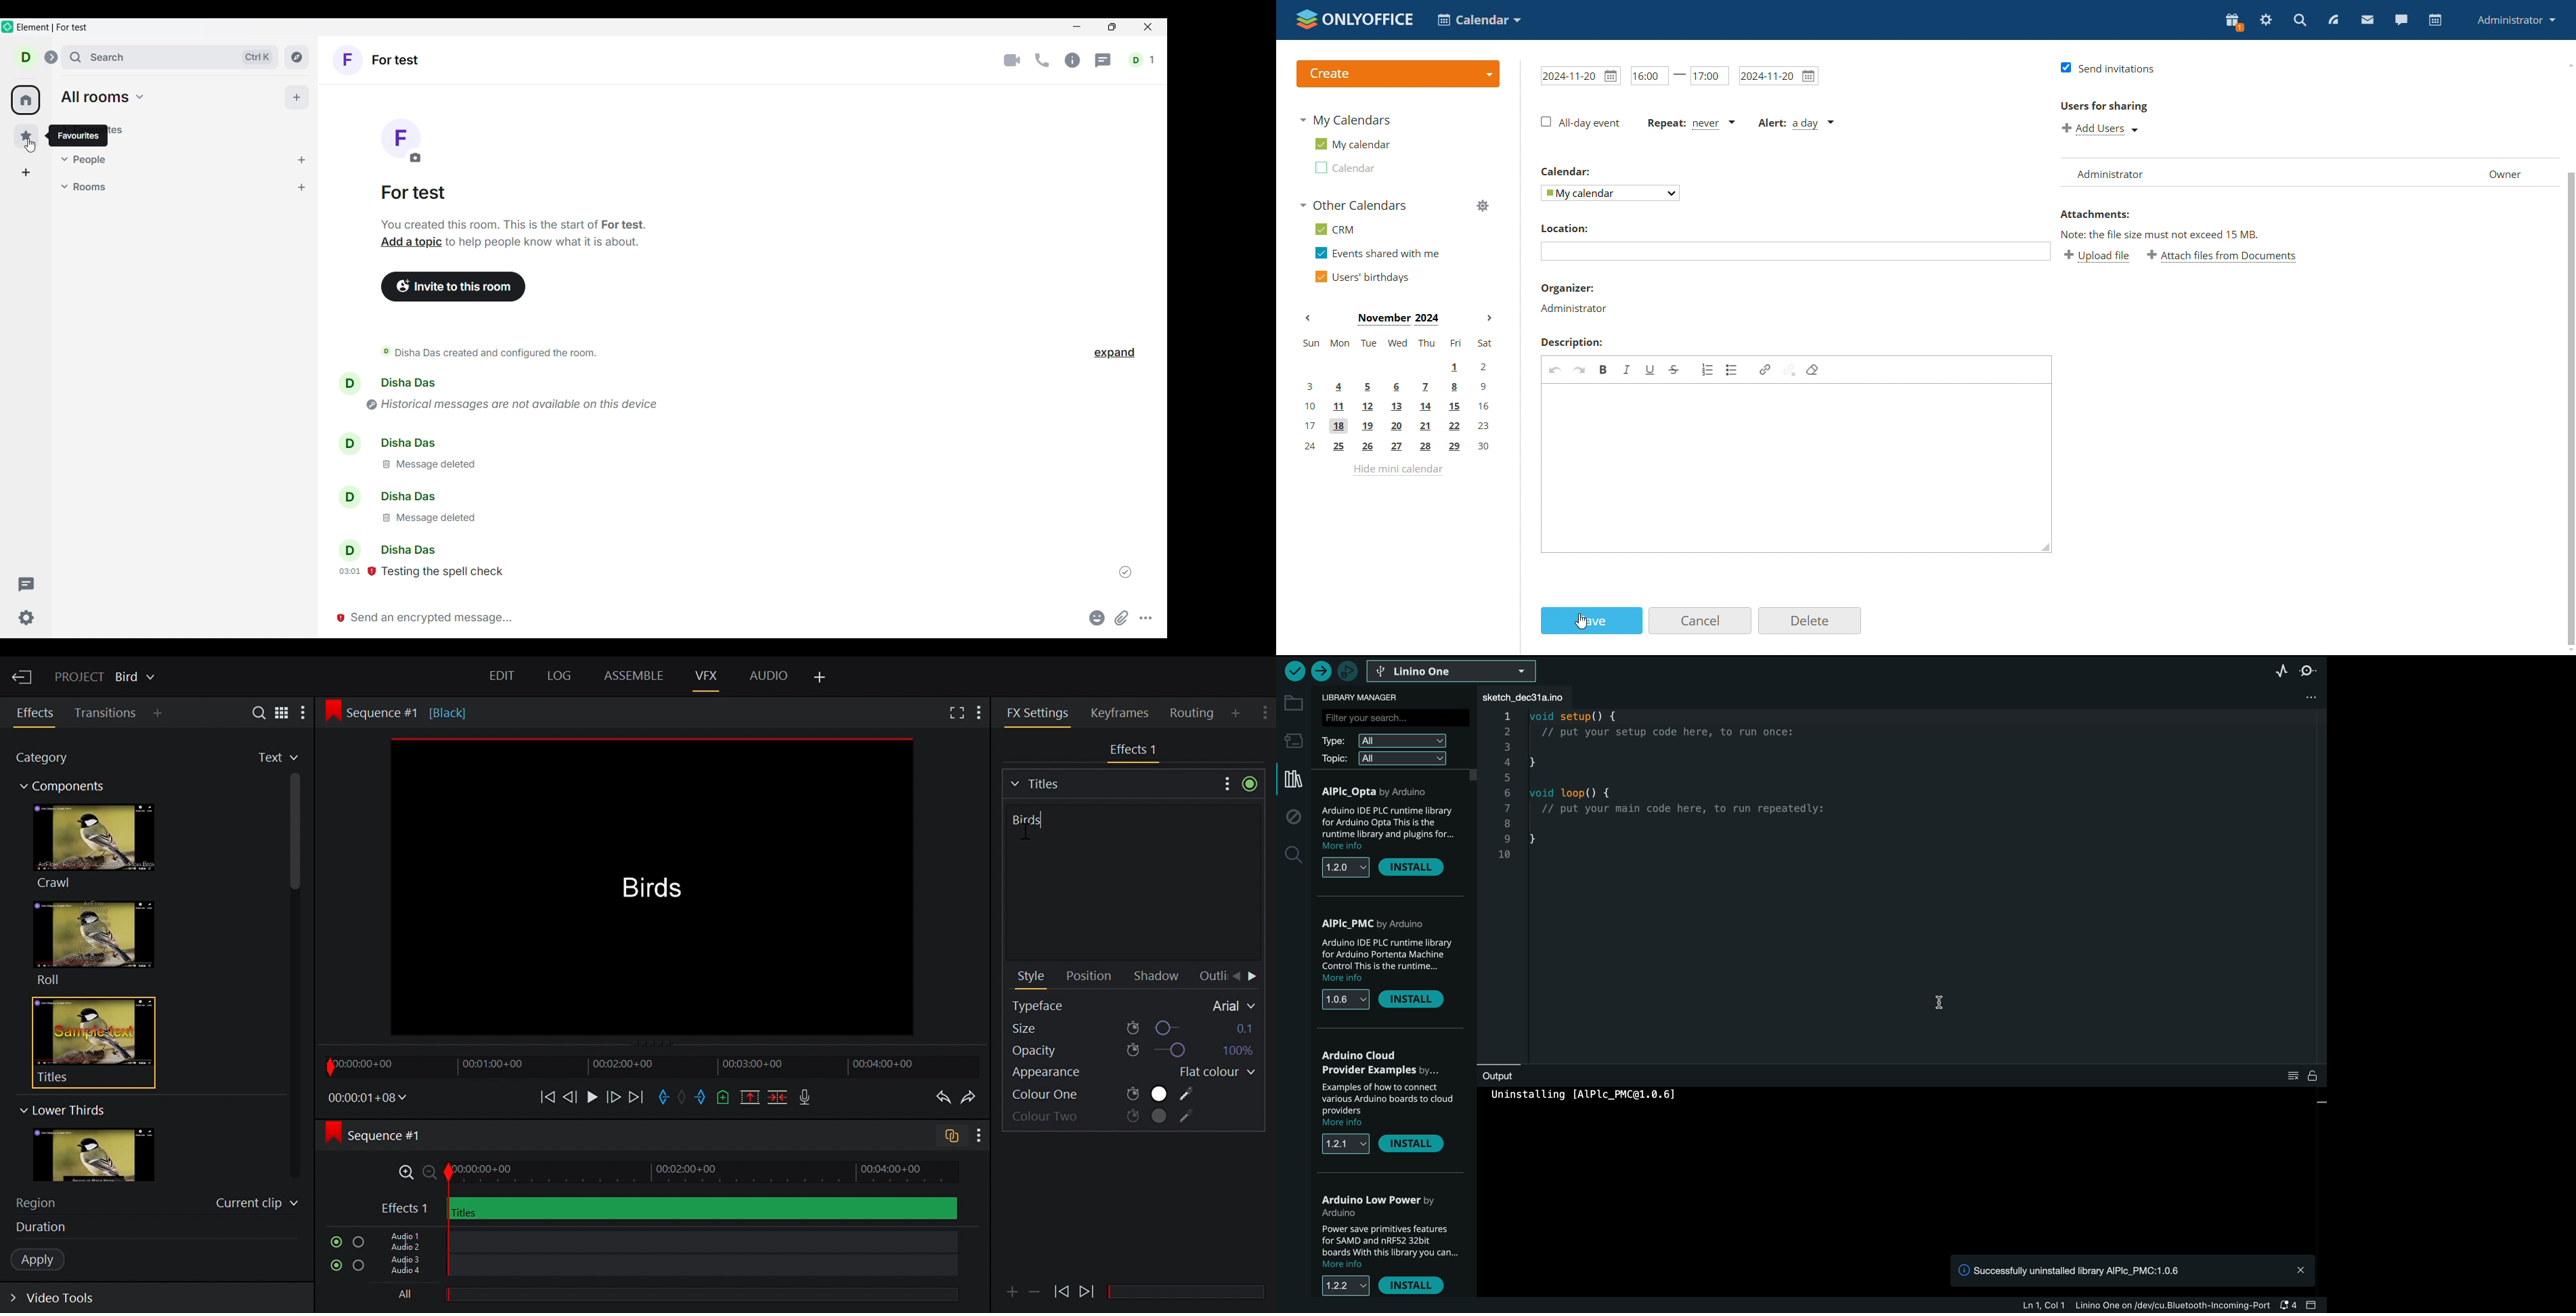 The width and height of the screenshot is (2576, 1316). Describe the element at coordinates (1555, 370) in the screenshot. I see `Undo` at that location.